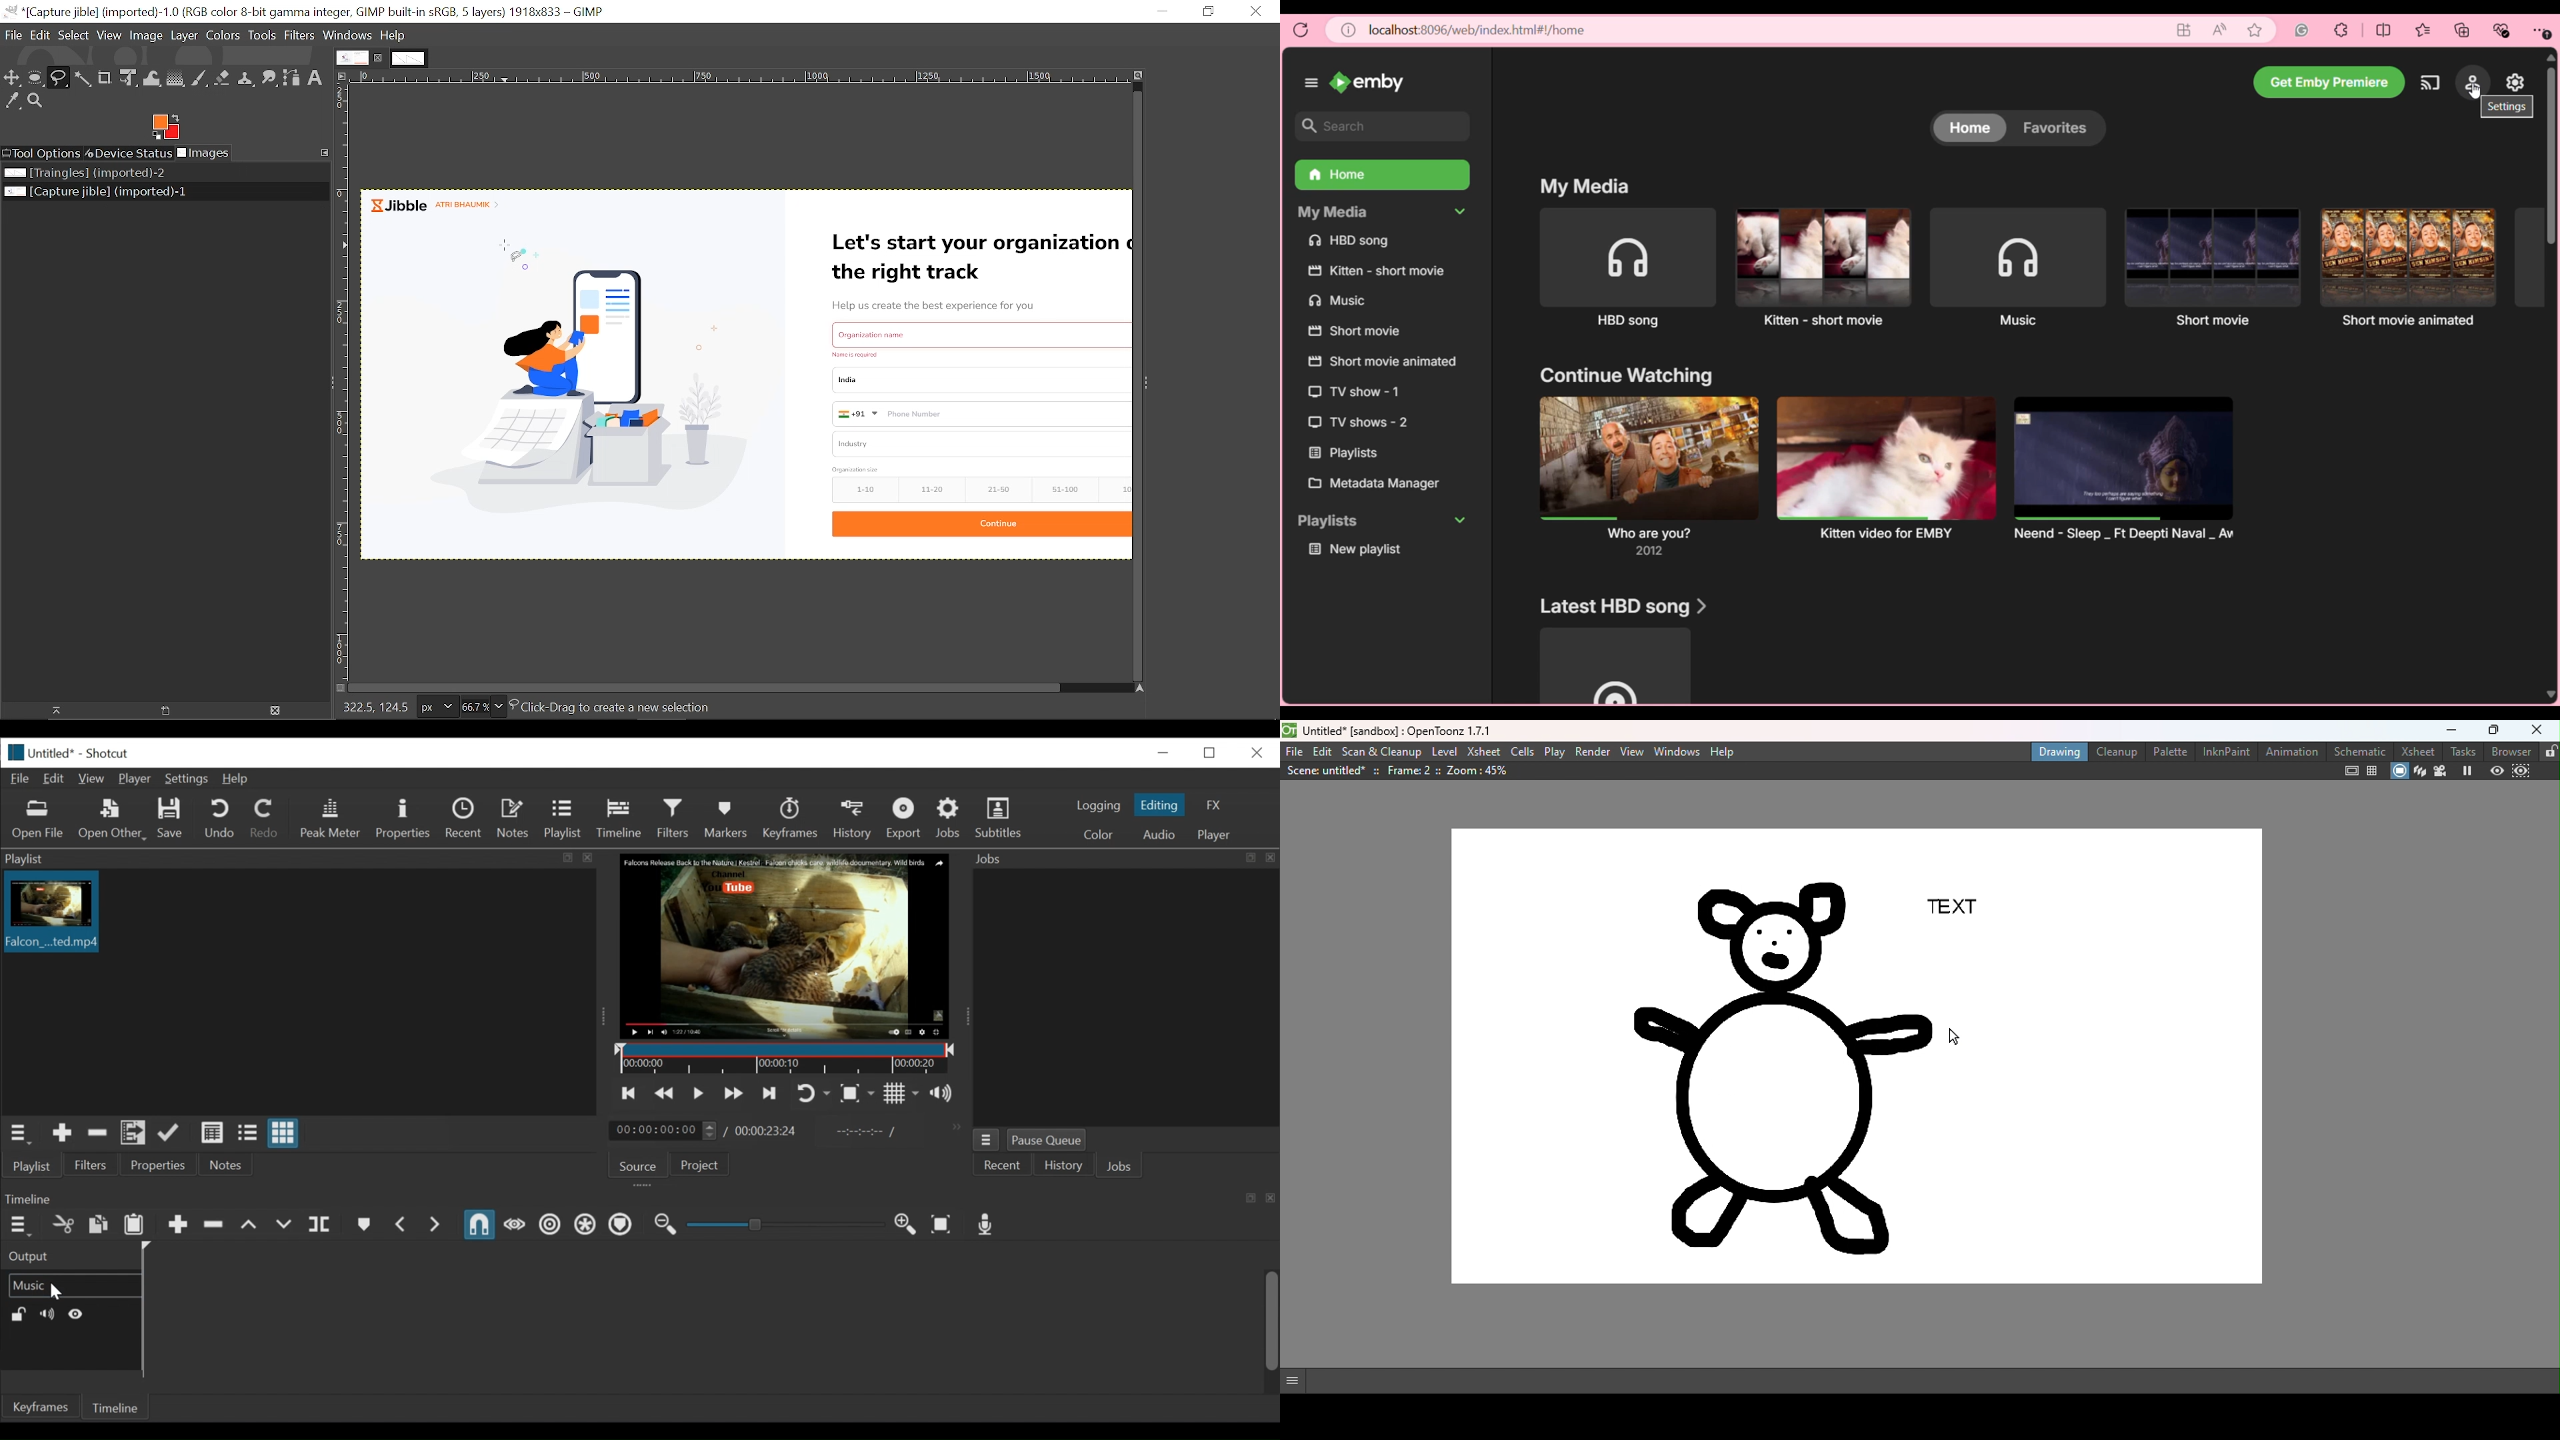  Describe the element at coordinates (481, 1226) in the screenshot. I see `Snap` at that location.